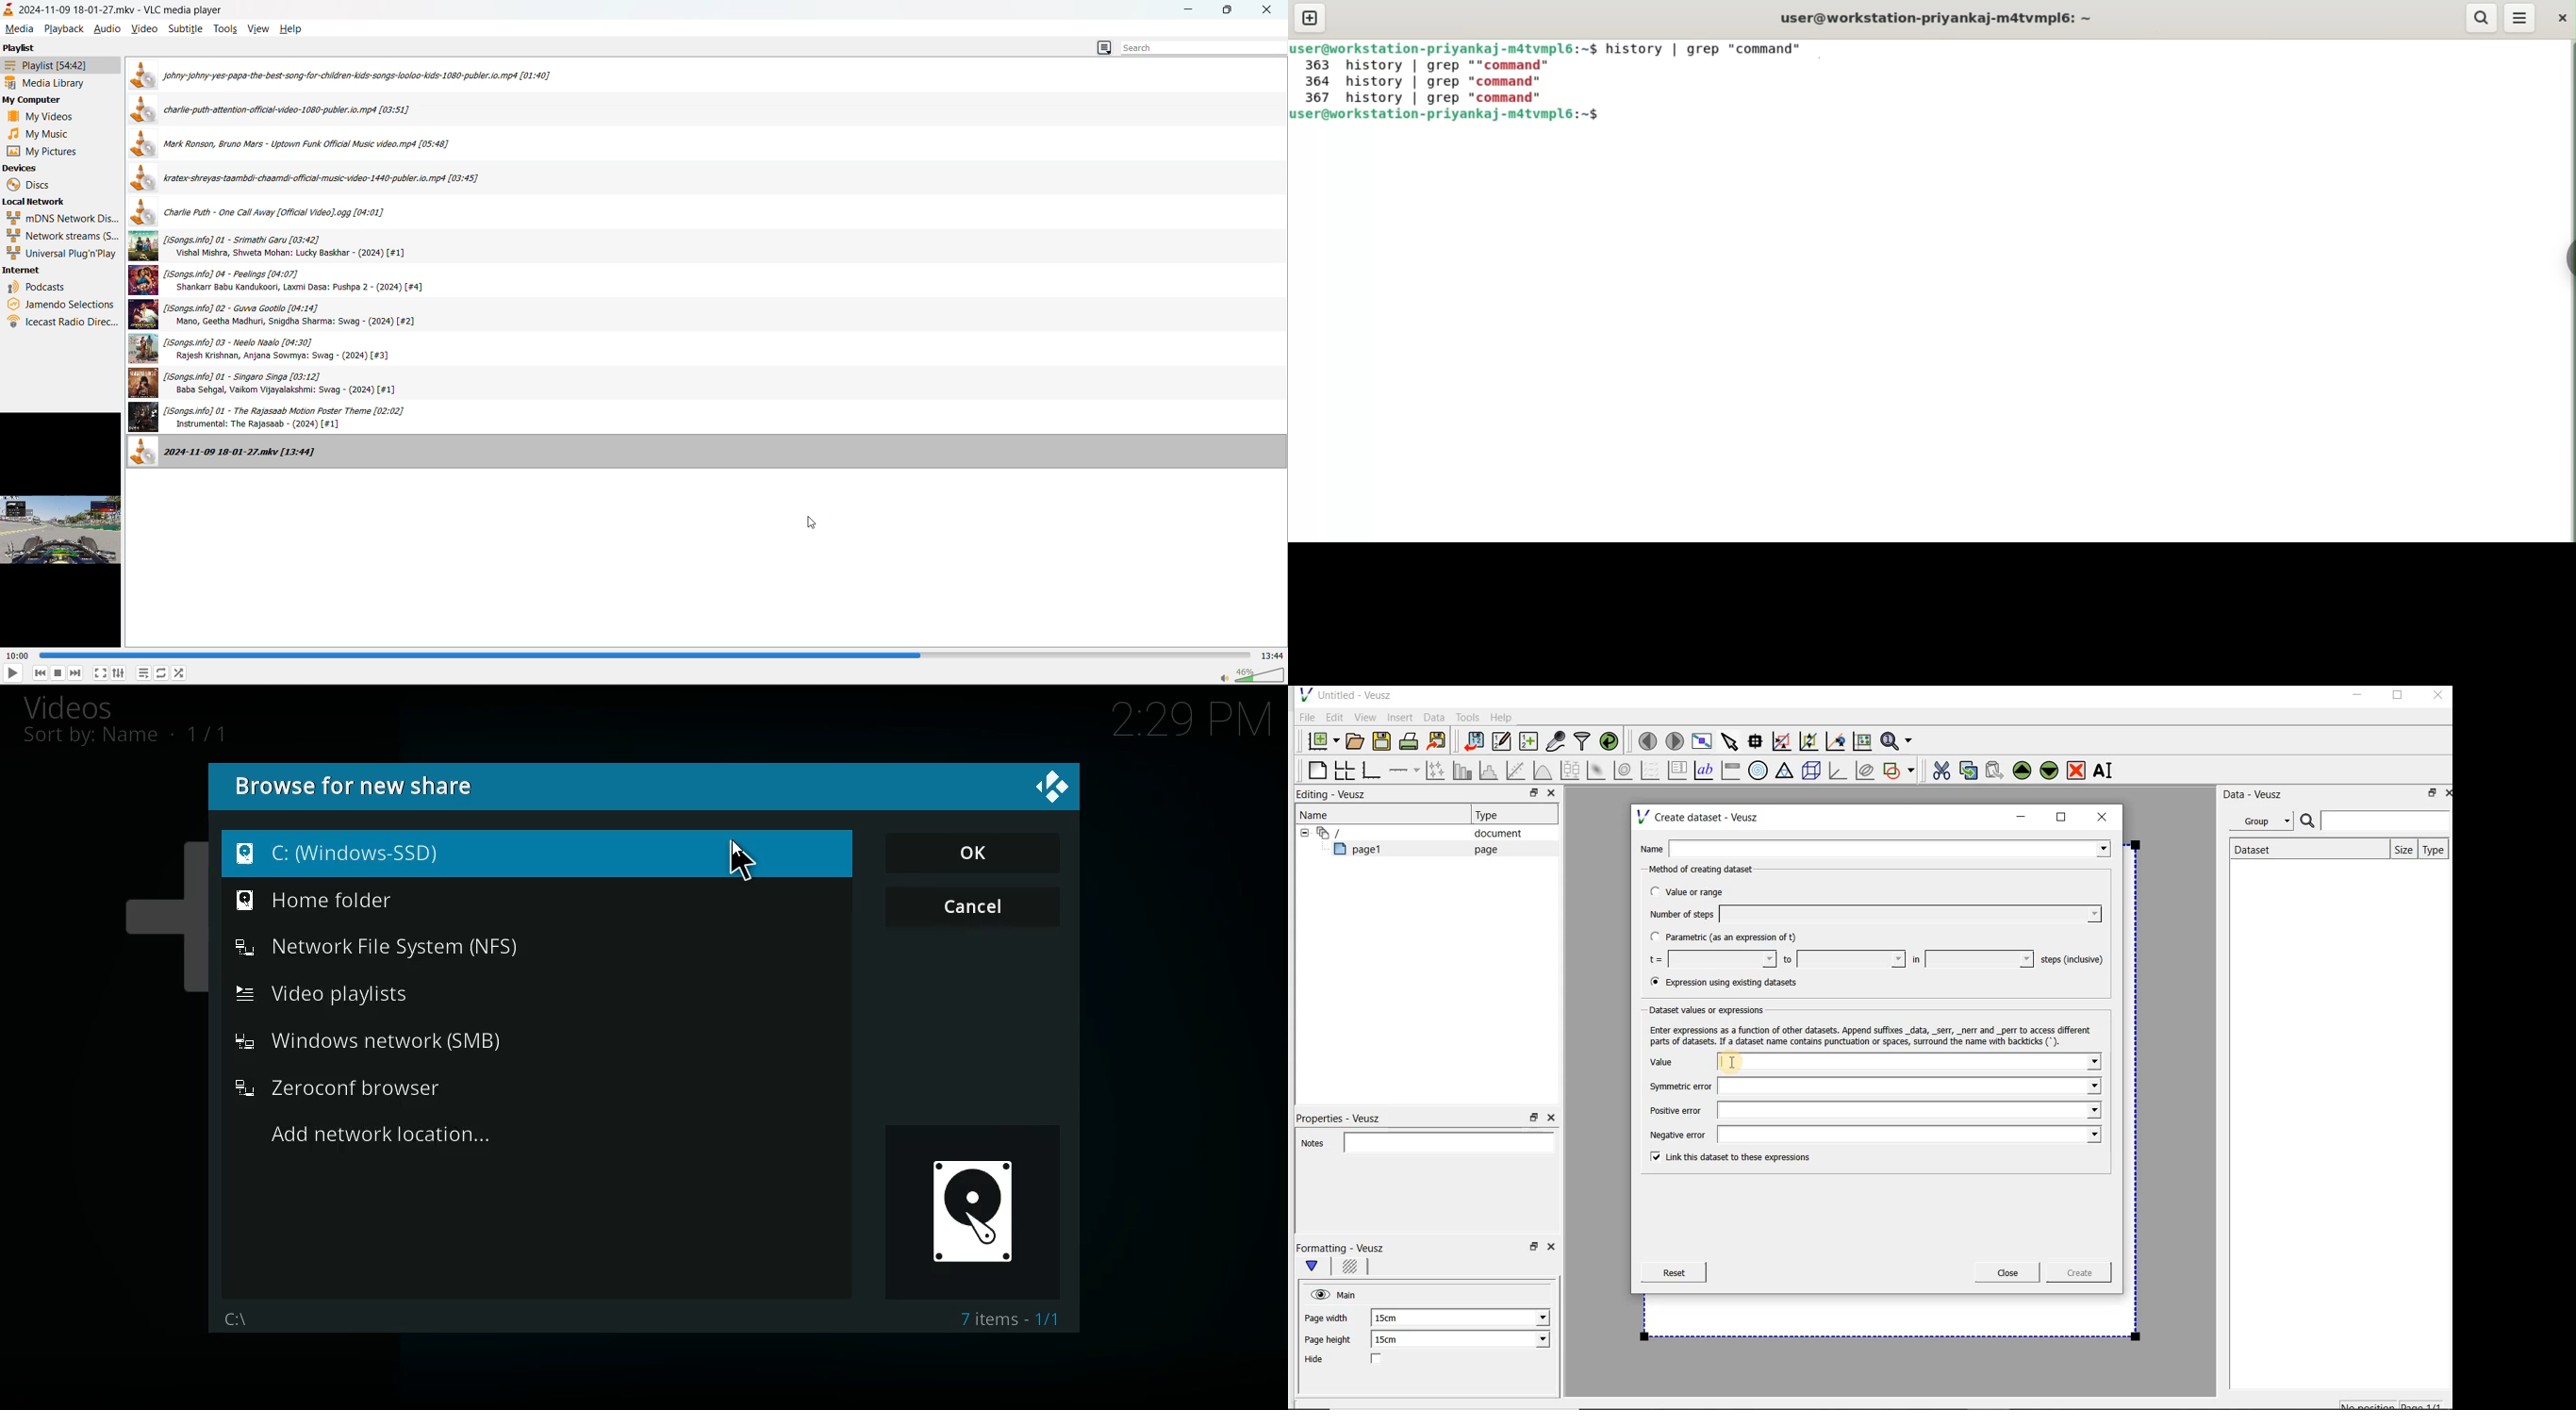 This screenshot has width=2576, height=1428. I want to click on tracks without duration, so click(268, 350).